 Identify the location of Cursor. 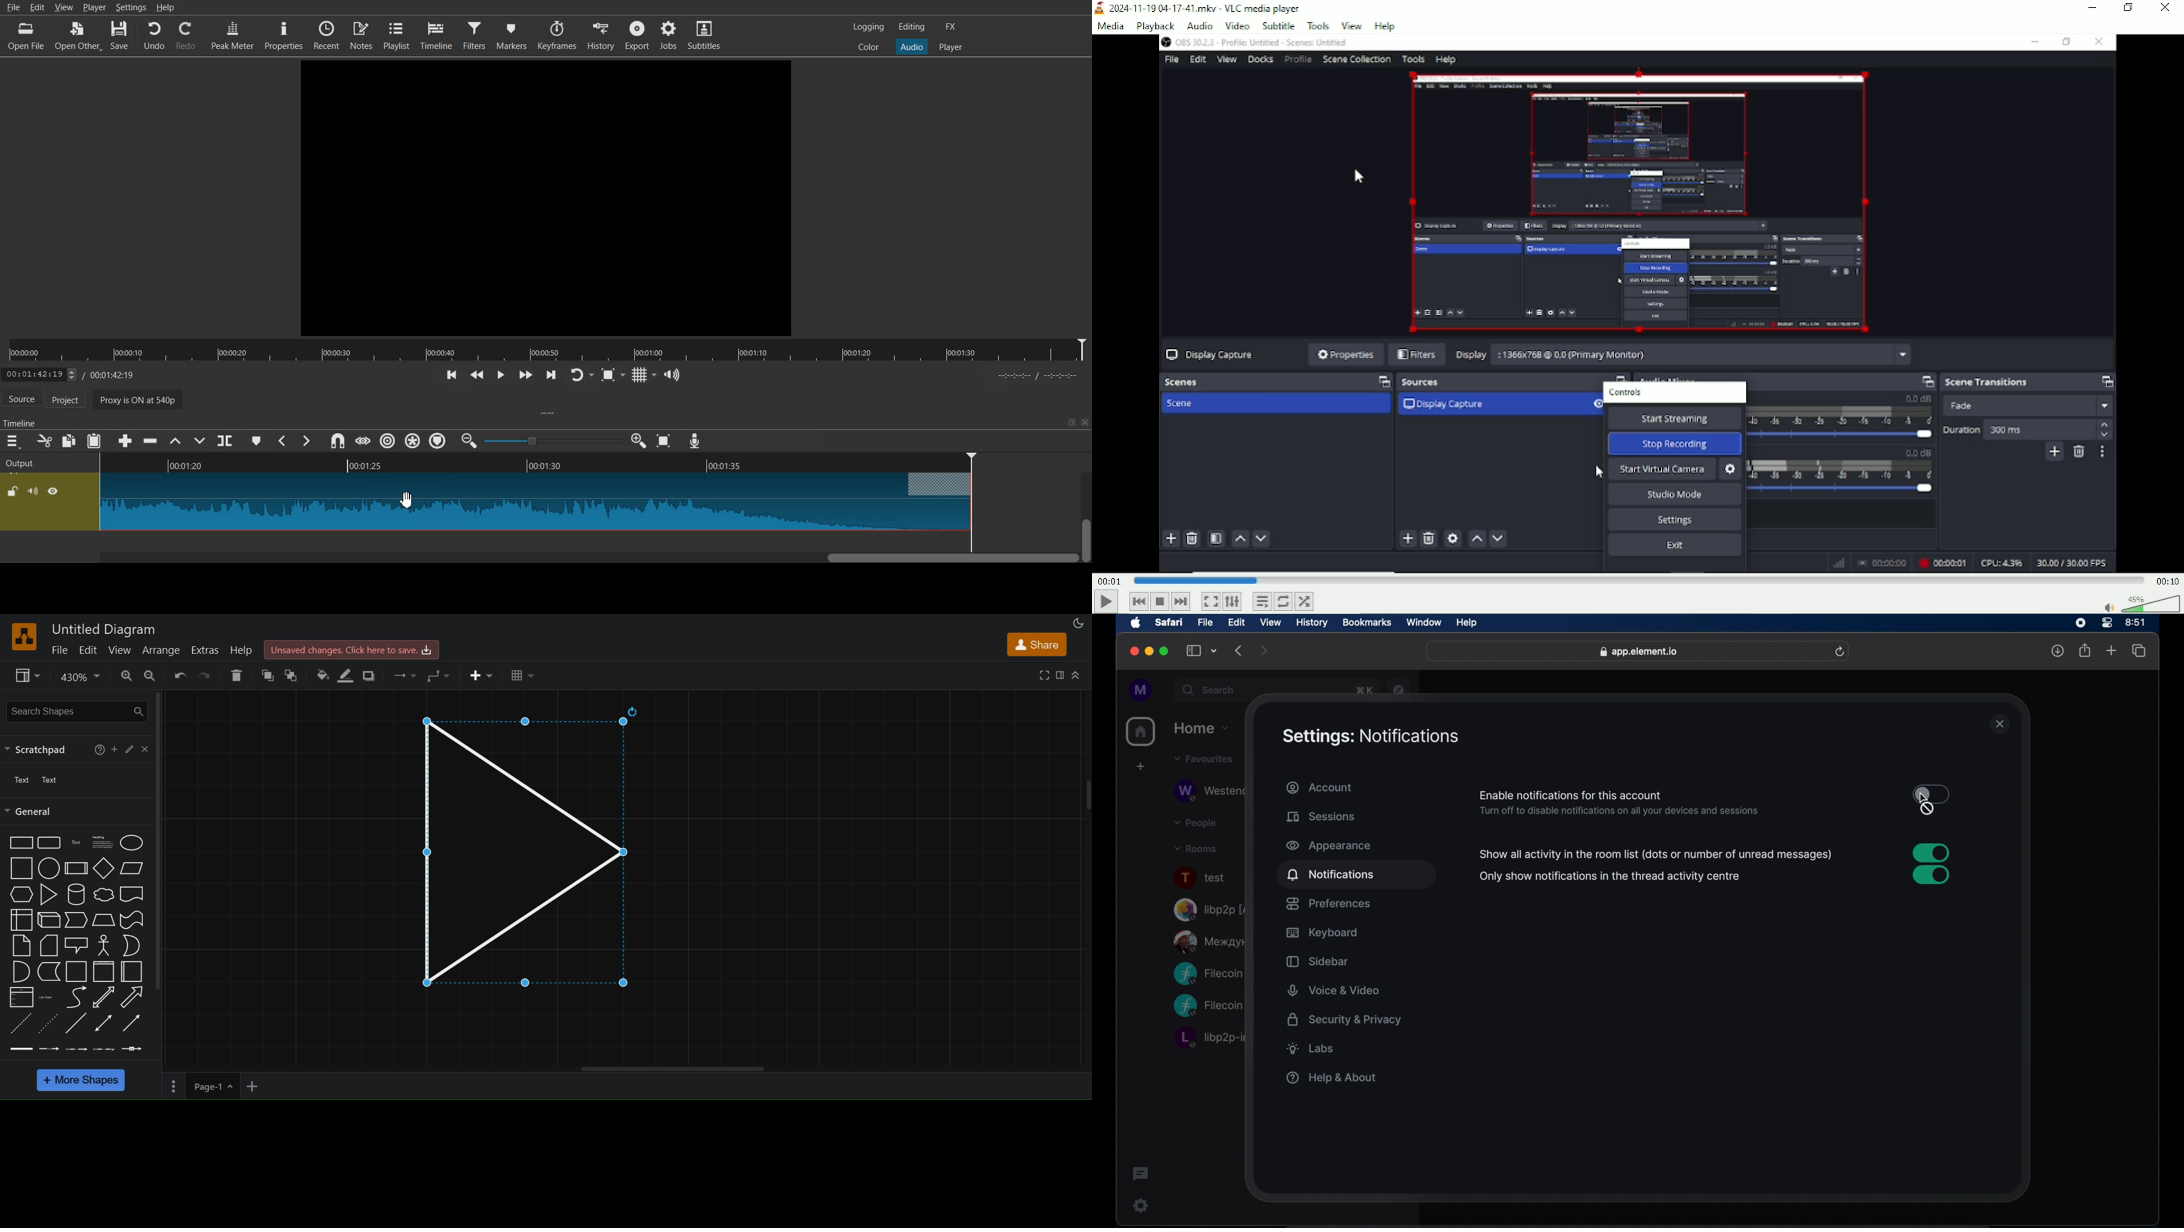
(1358, 177).